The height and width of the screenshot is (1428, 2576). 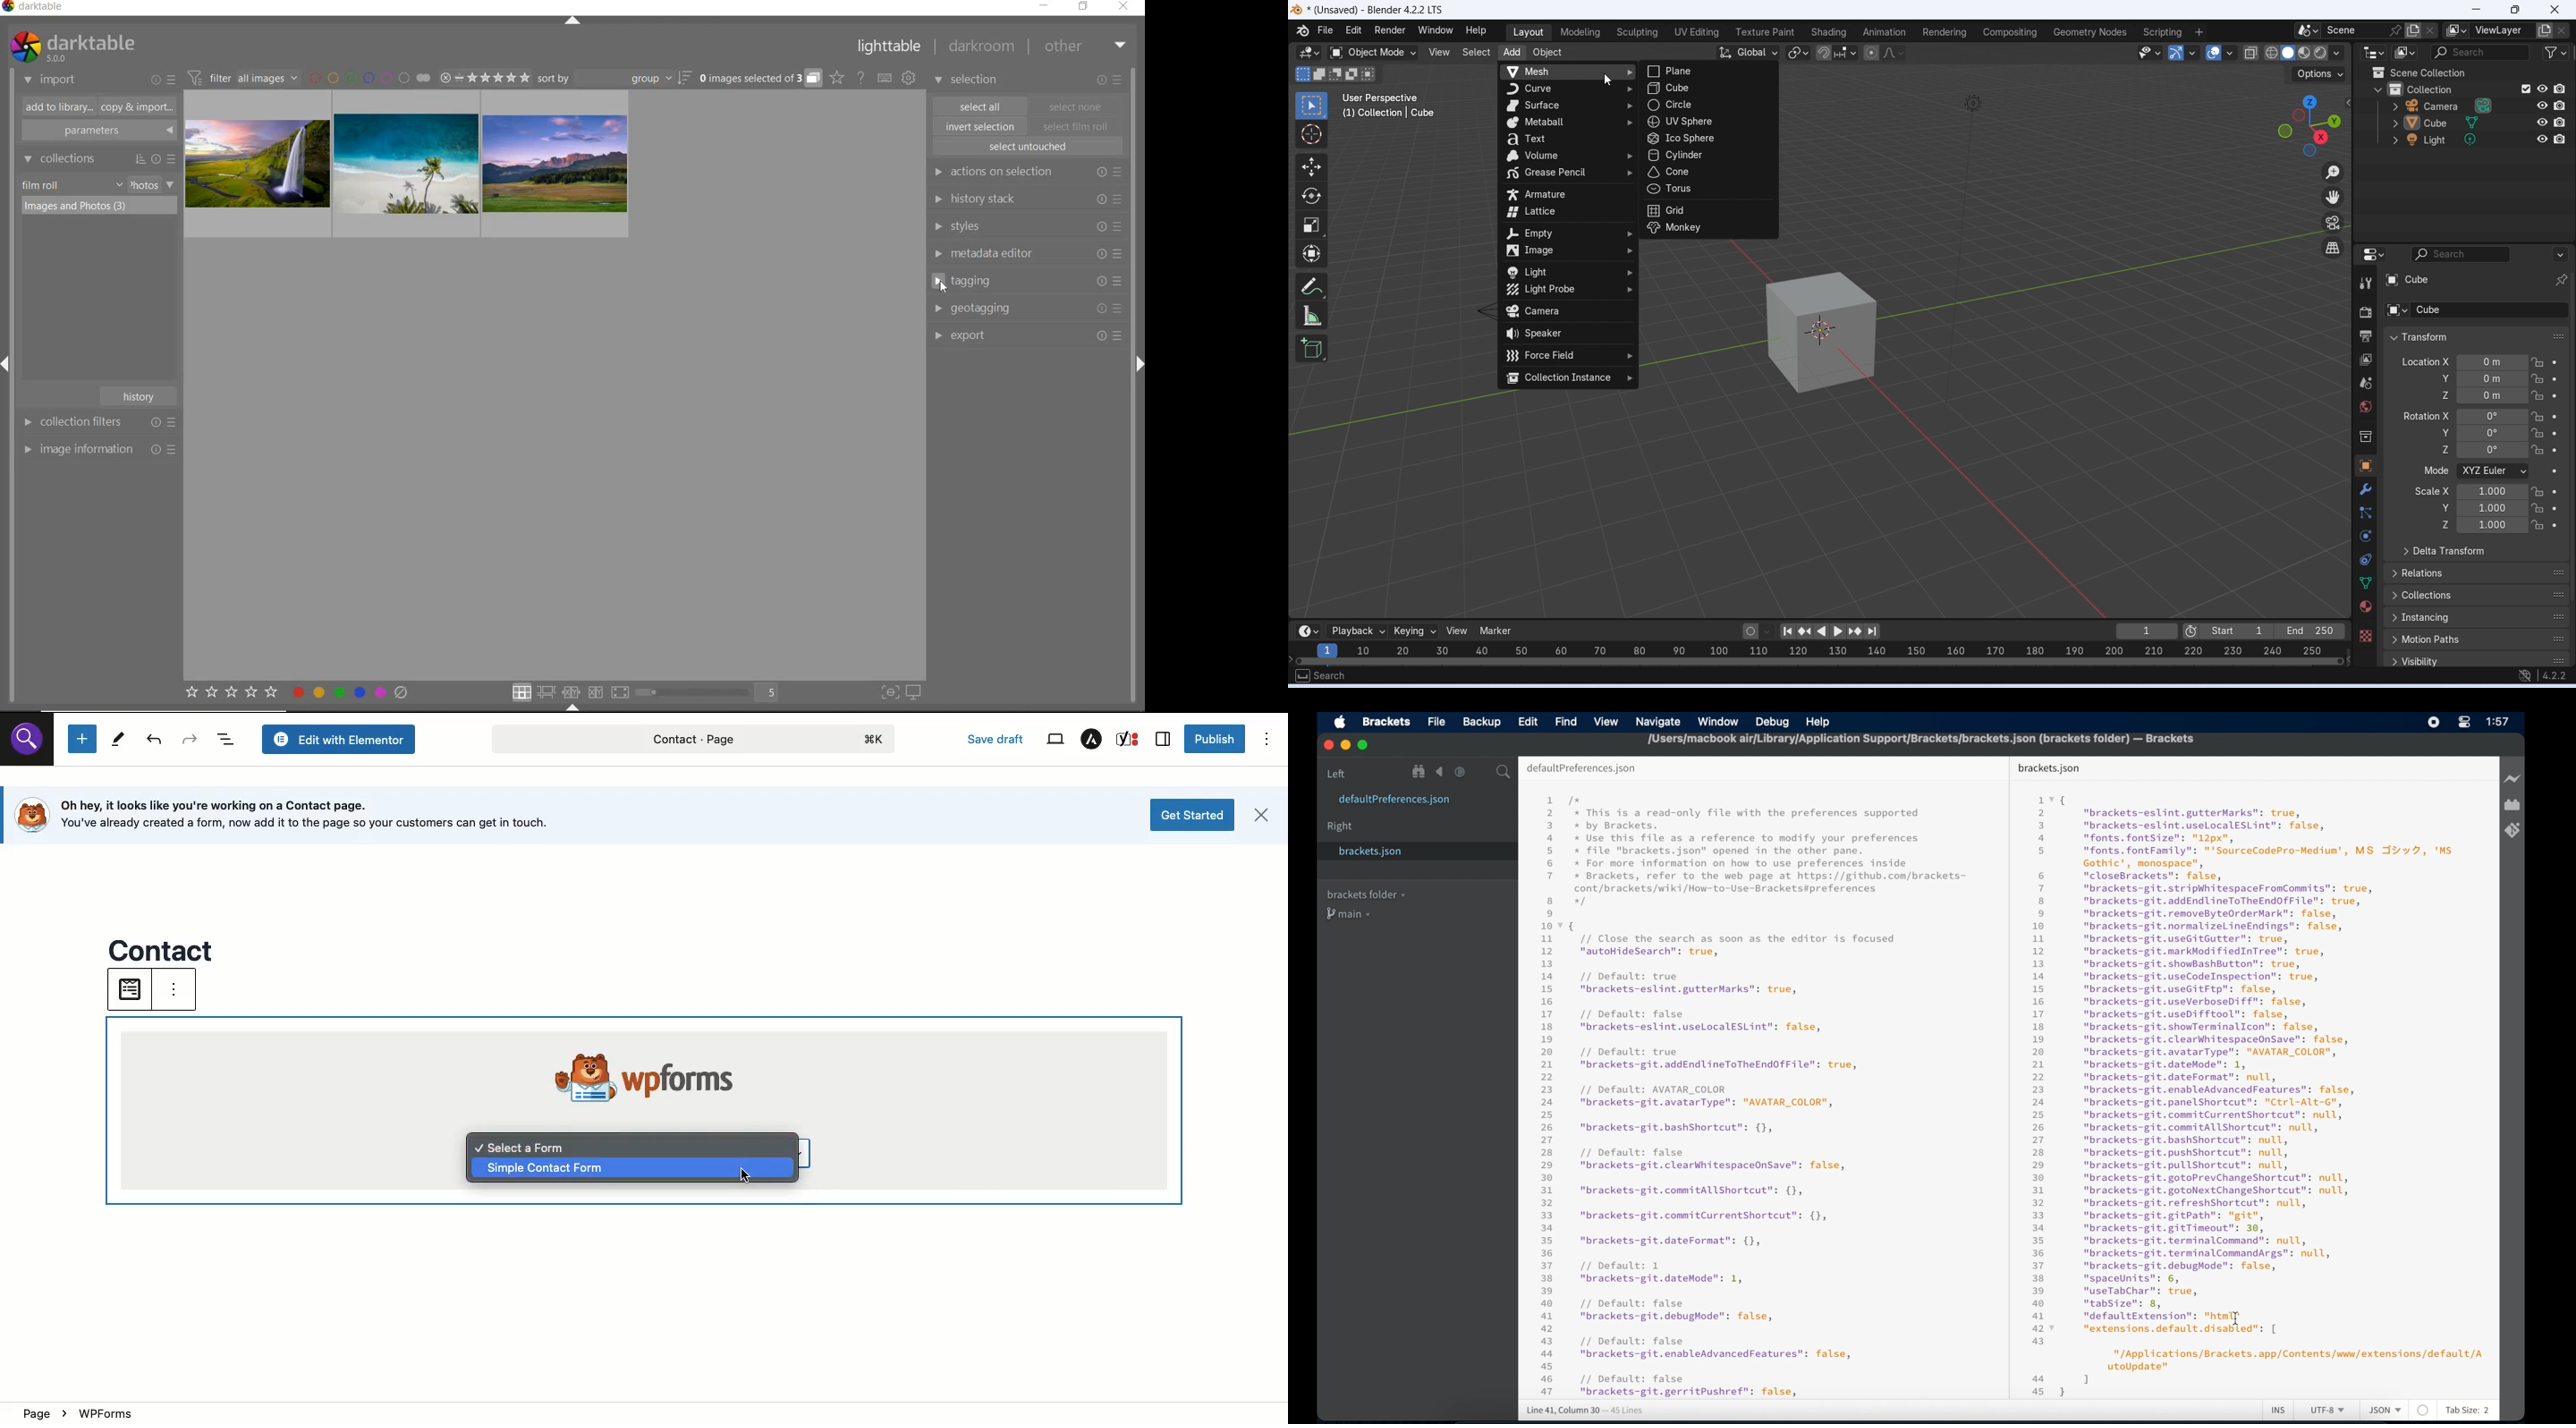 I want to click on collection filters, so click(x=98, y=421).